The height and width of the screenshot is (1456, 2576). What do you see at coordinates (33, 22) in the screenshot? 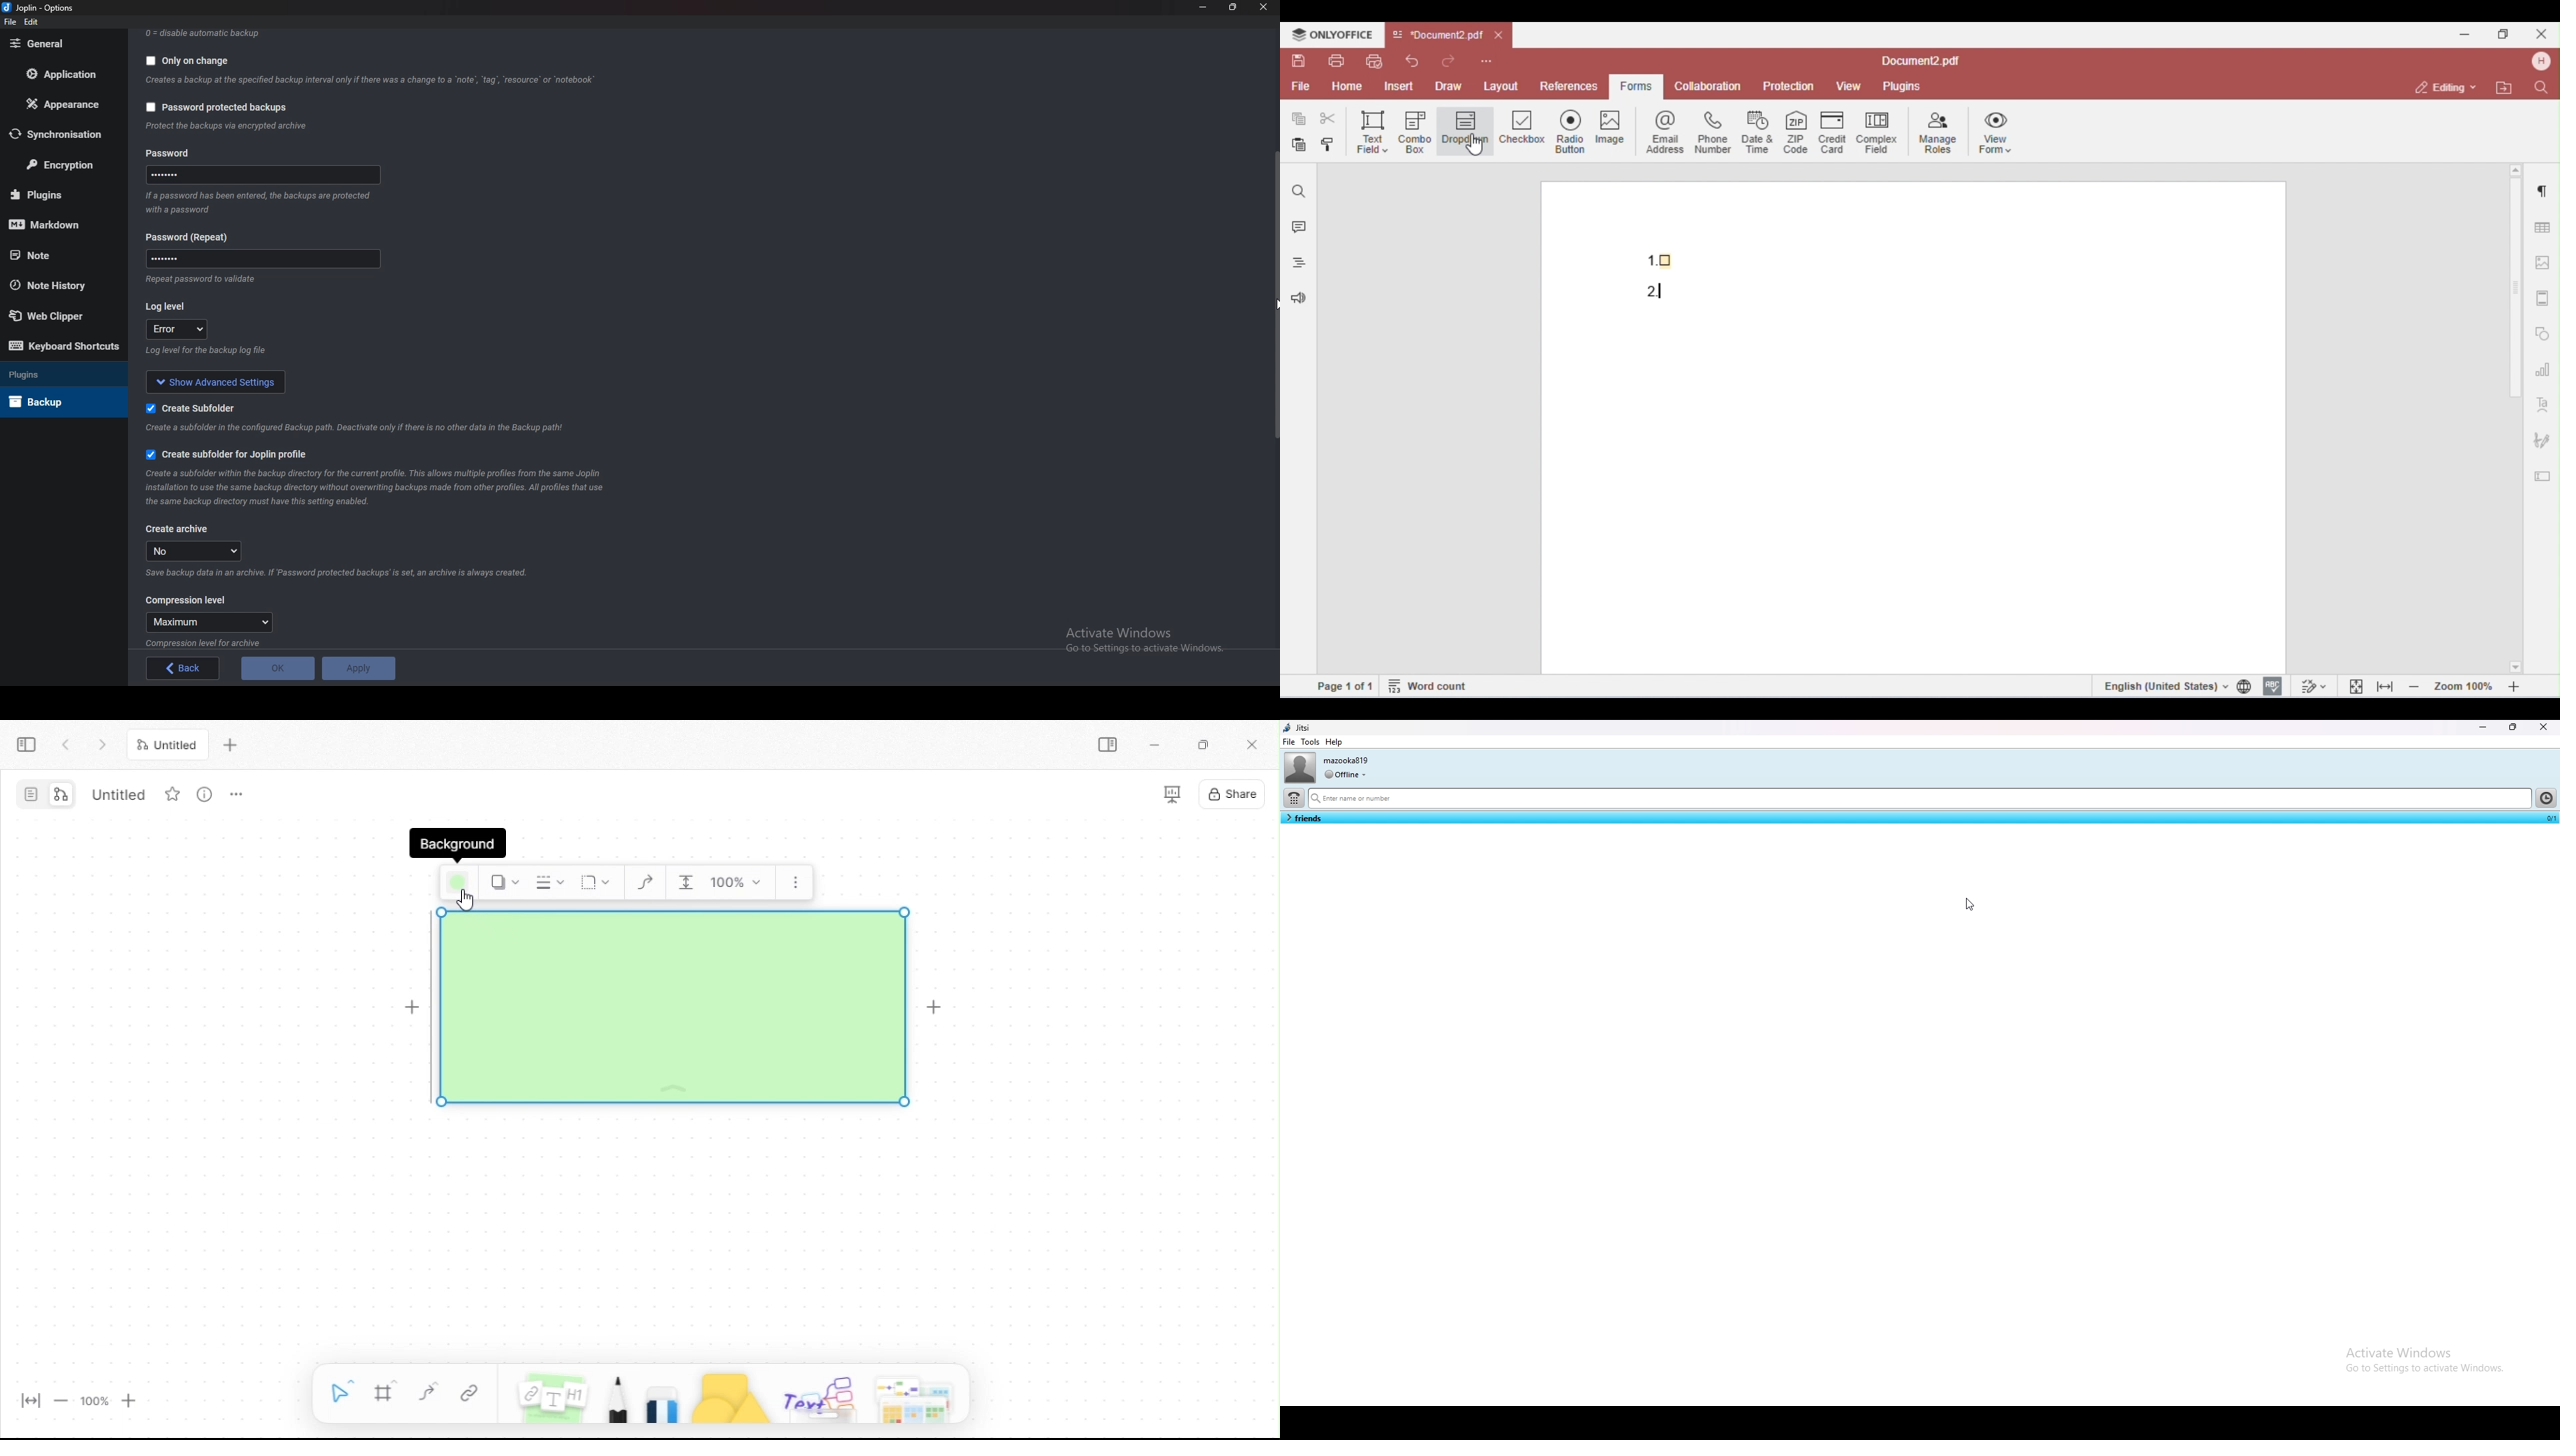
I see `edit` at bounding box center [33, 22].